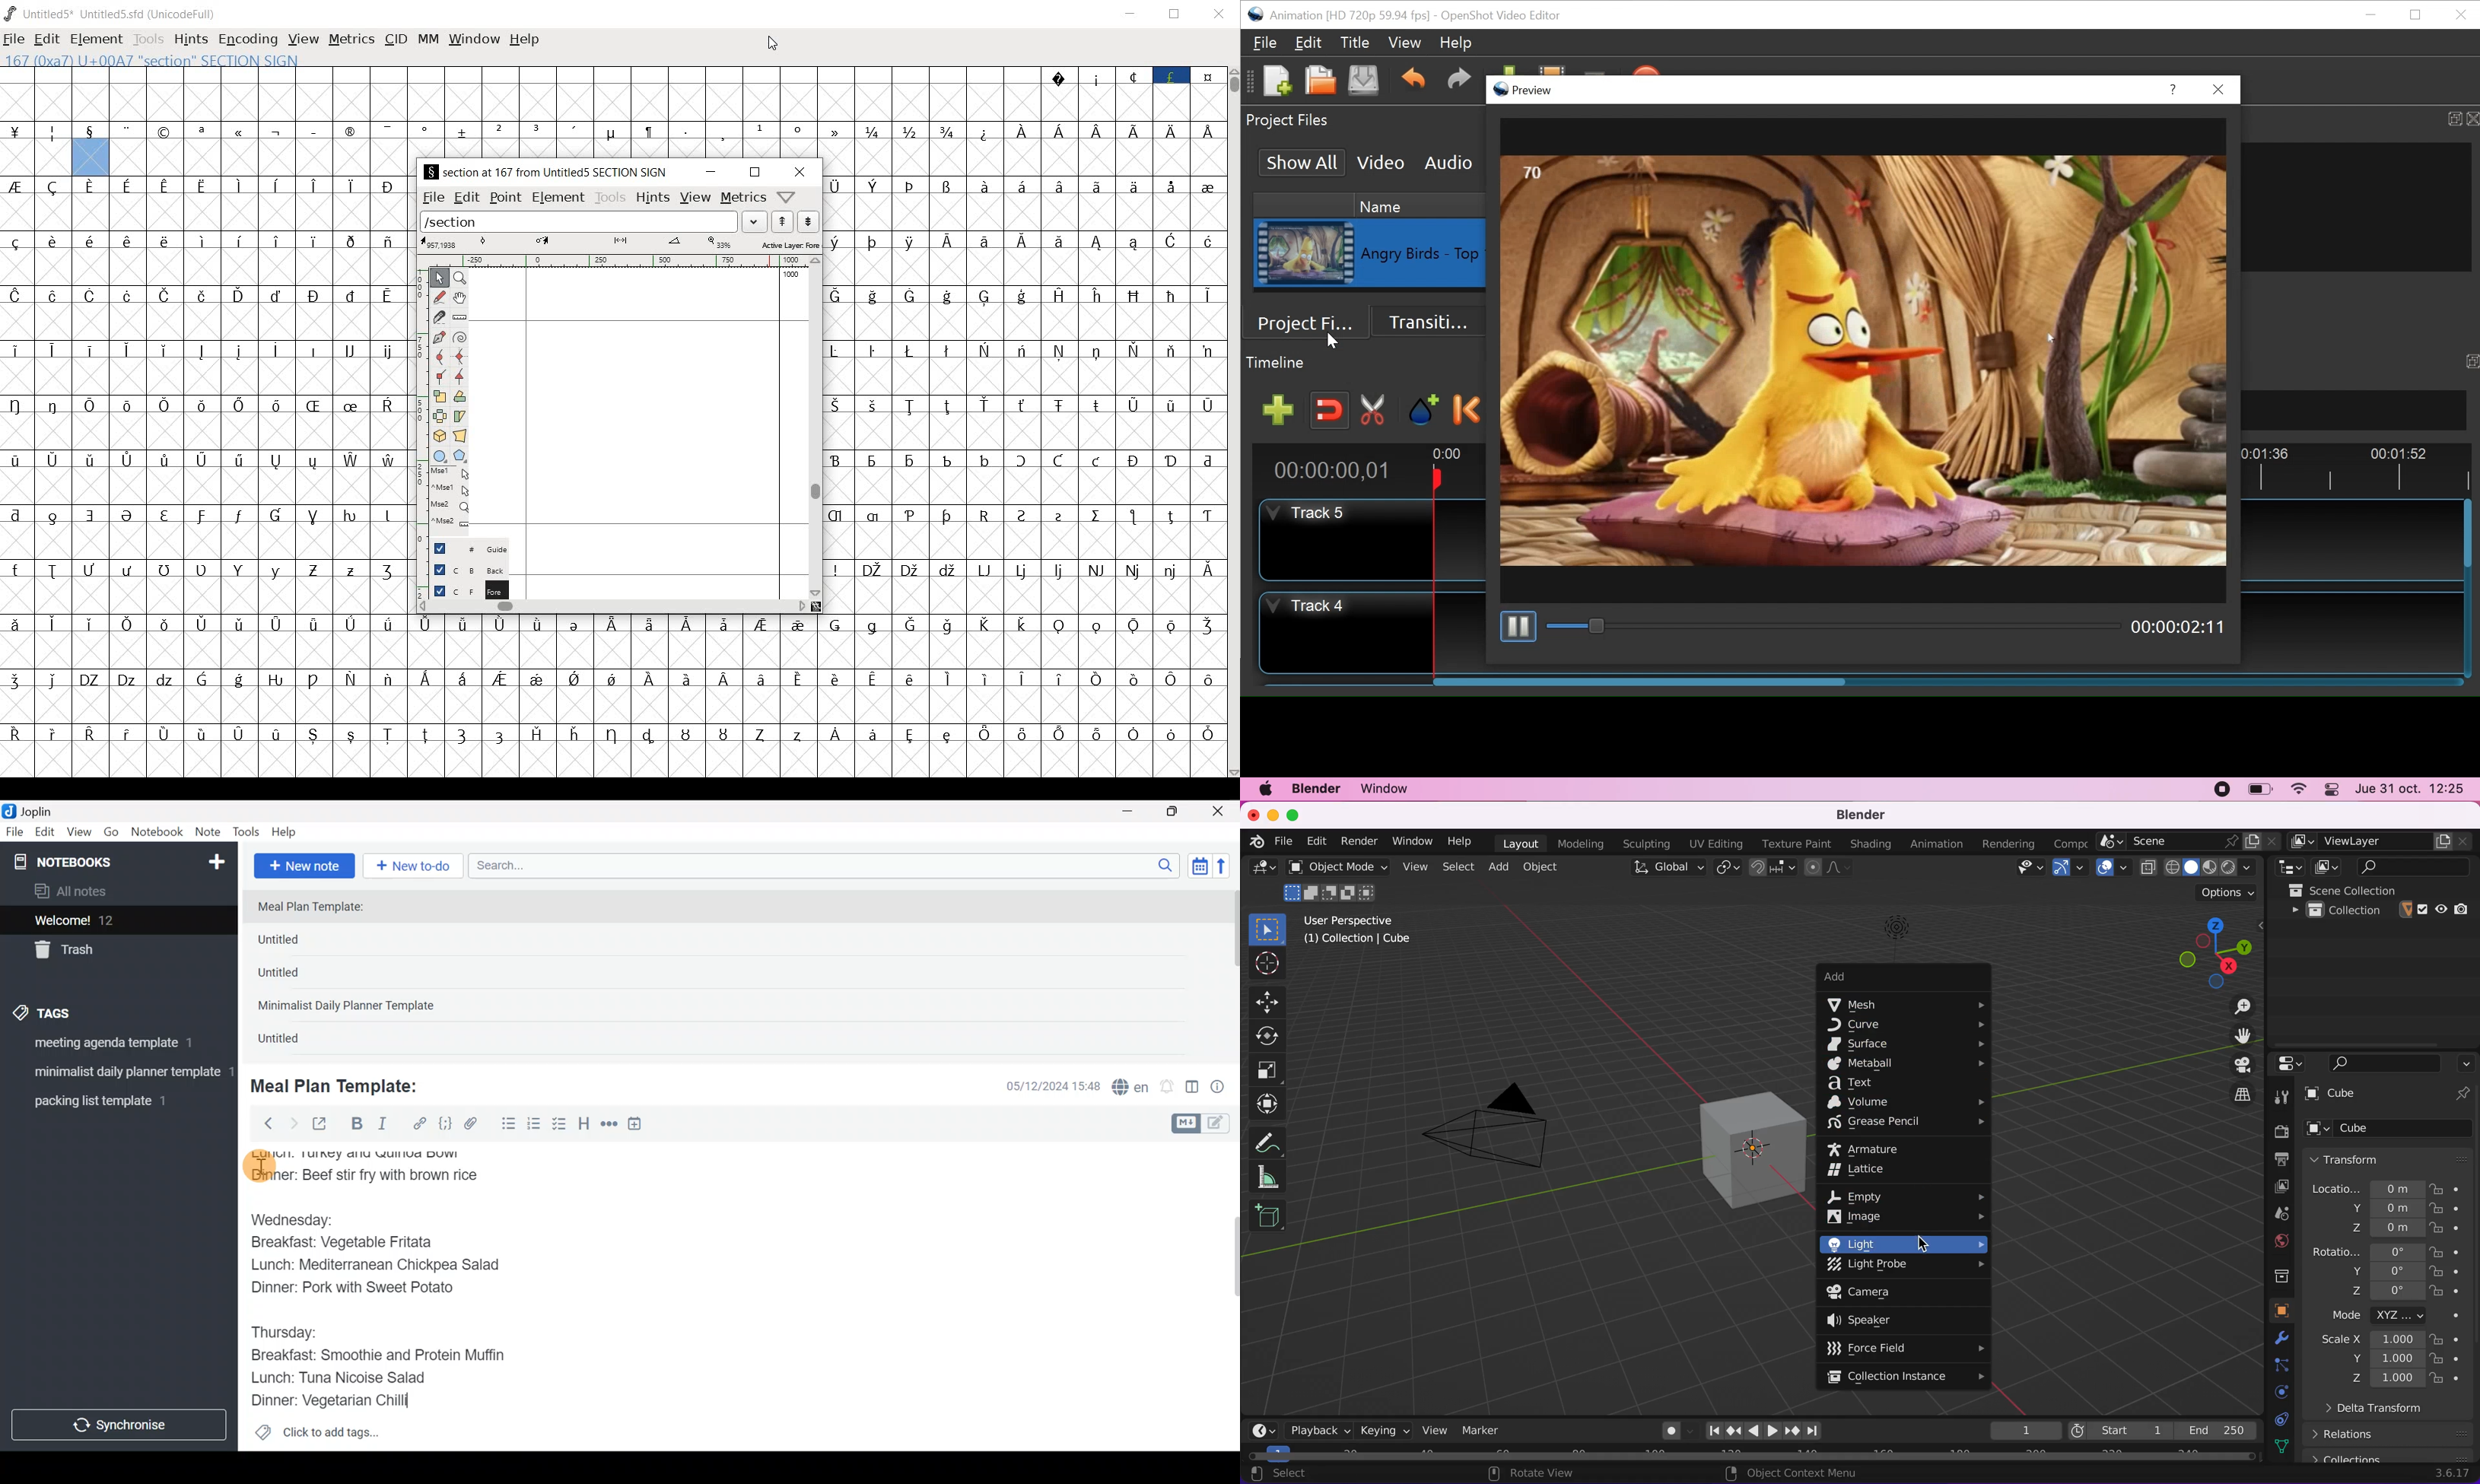 Image resolution: width=2492 pixels, height=1484 pixels. What do you see at coordinates (439, 295) in the screenshot?
I see `draw a freehand curve` at bounding box center [439, 295].